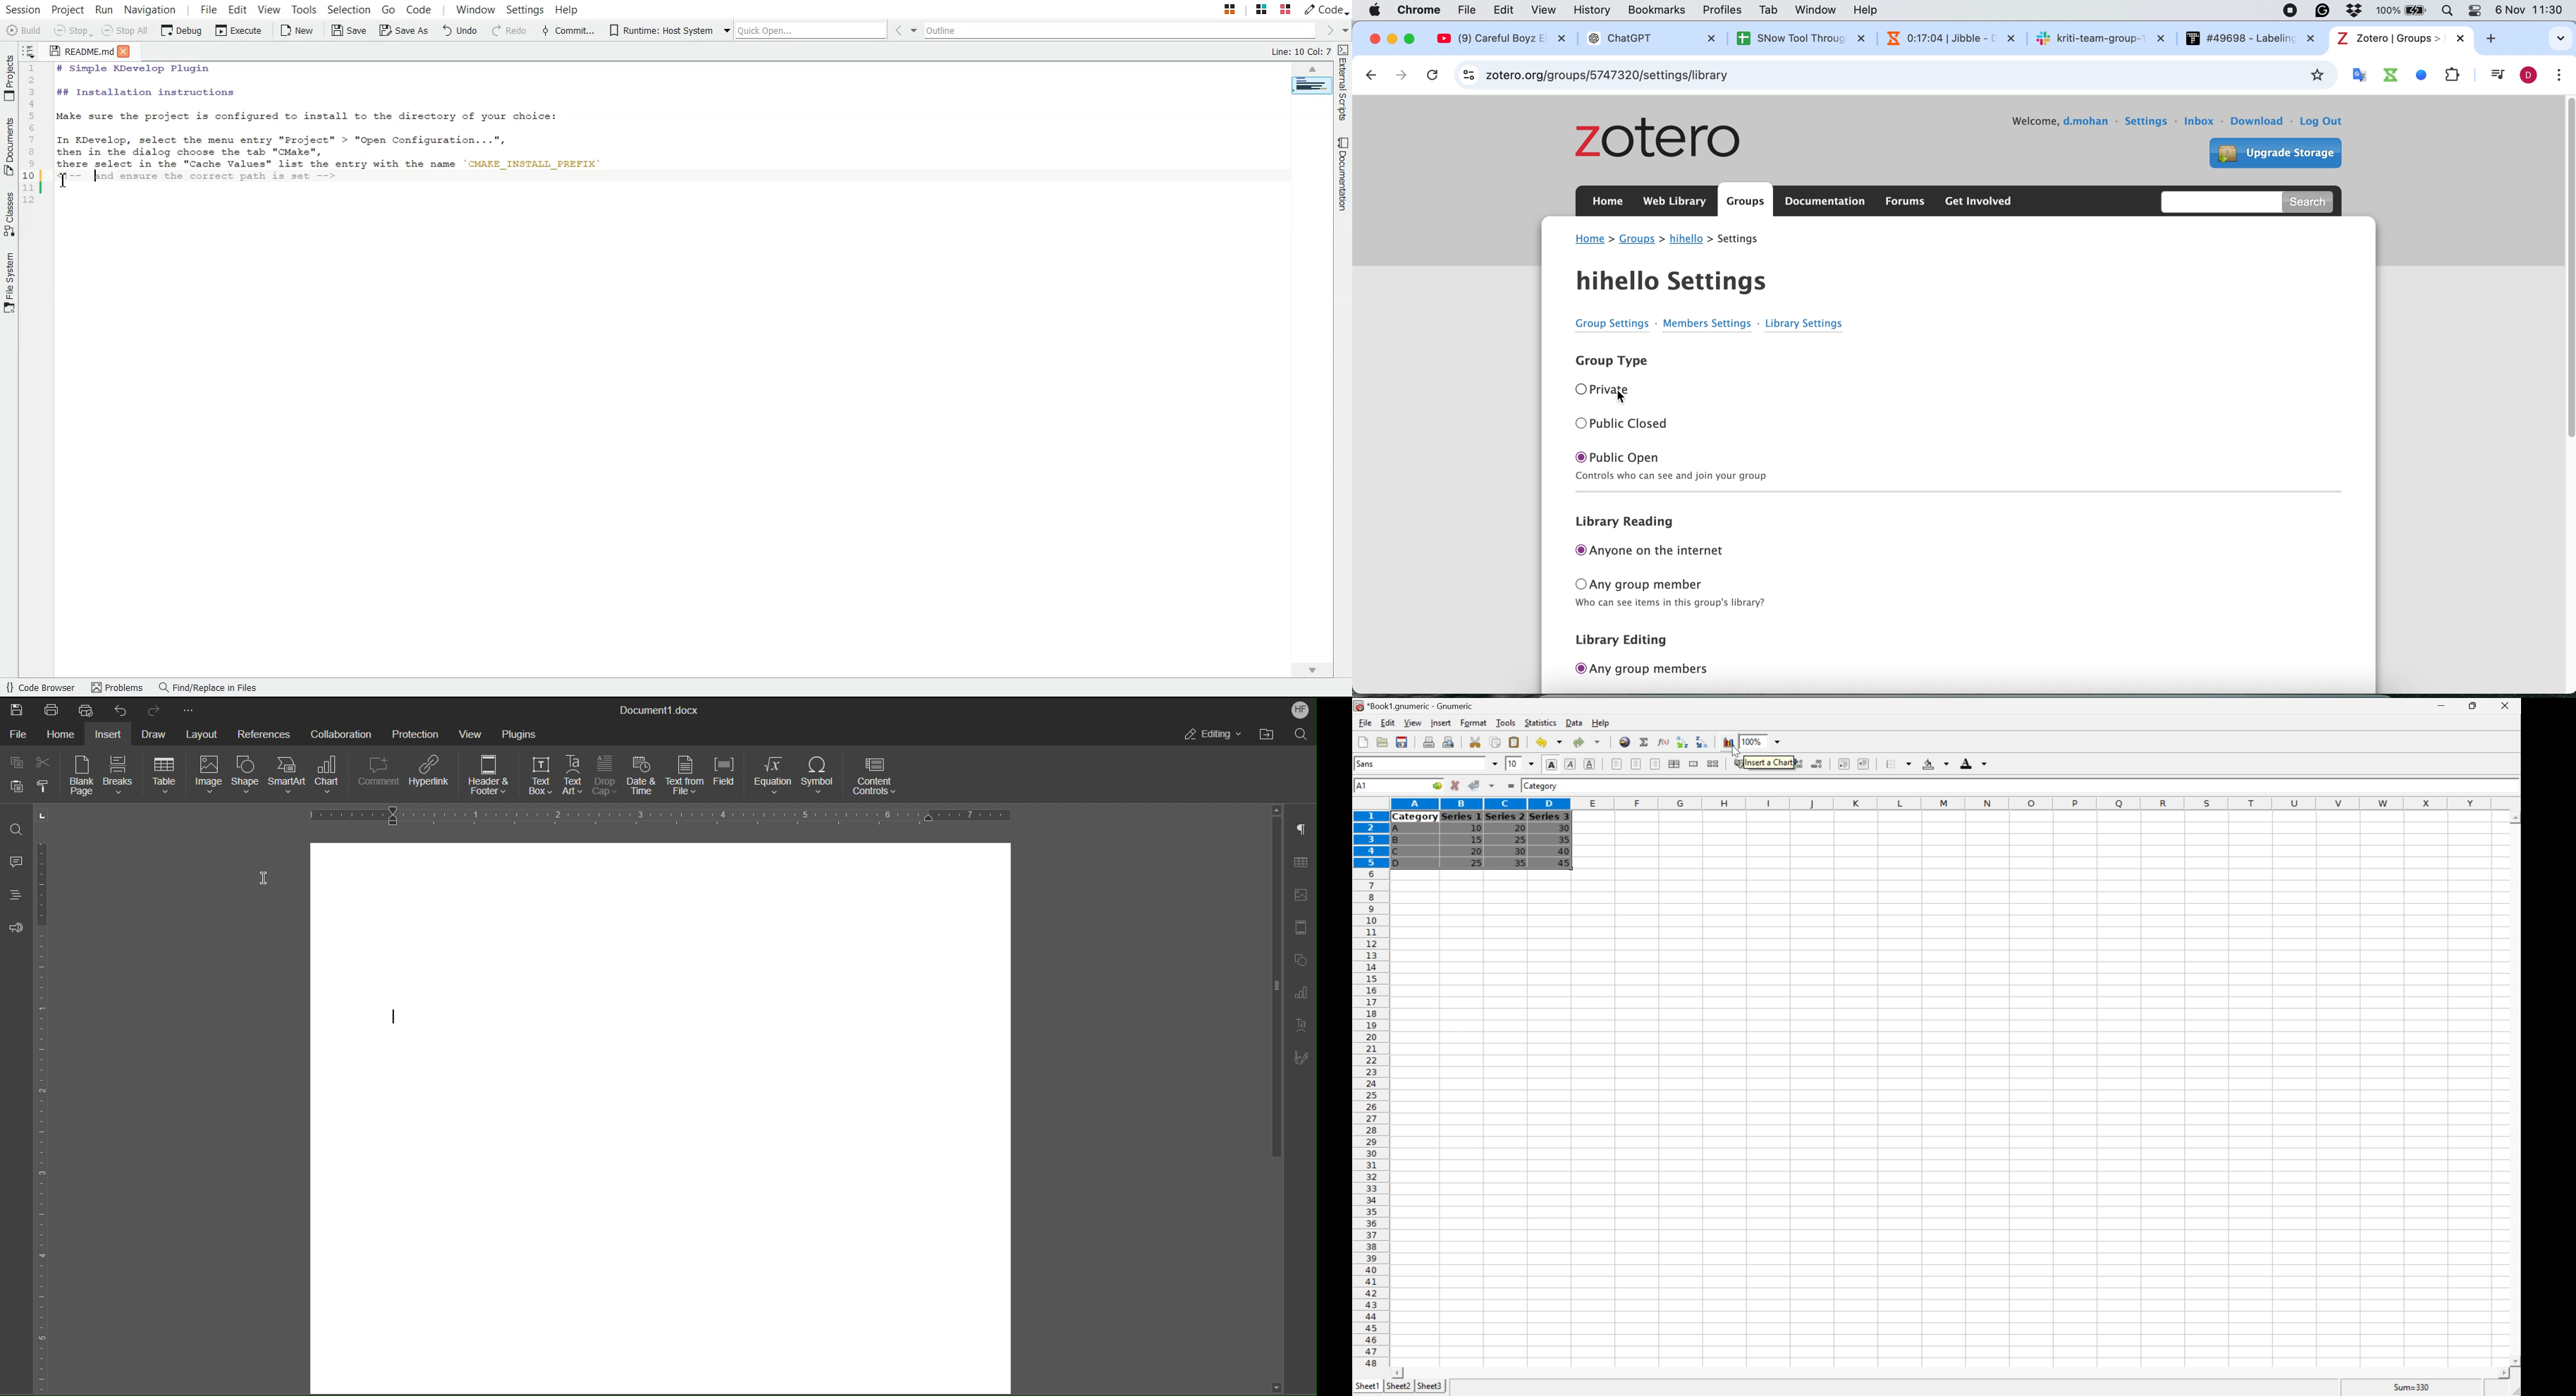 The image size is (2576, 1400). I want to click on Shape, so click(247, 776).